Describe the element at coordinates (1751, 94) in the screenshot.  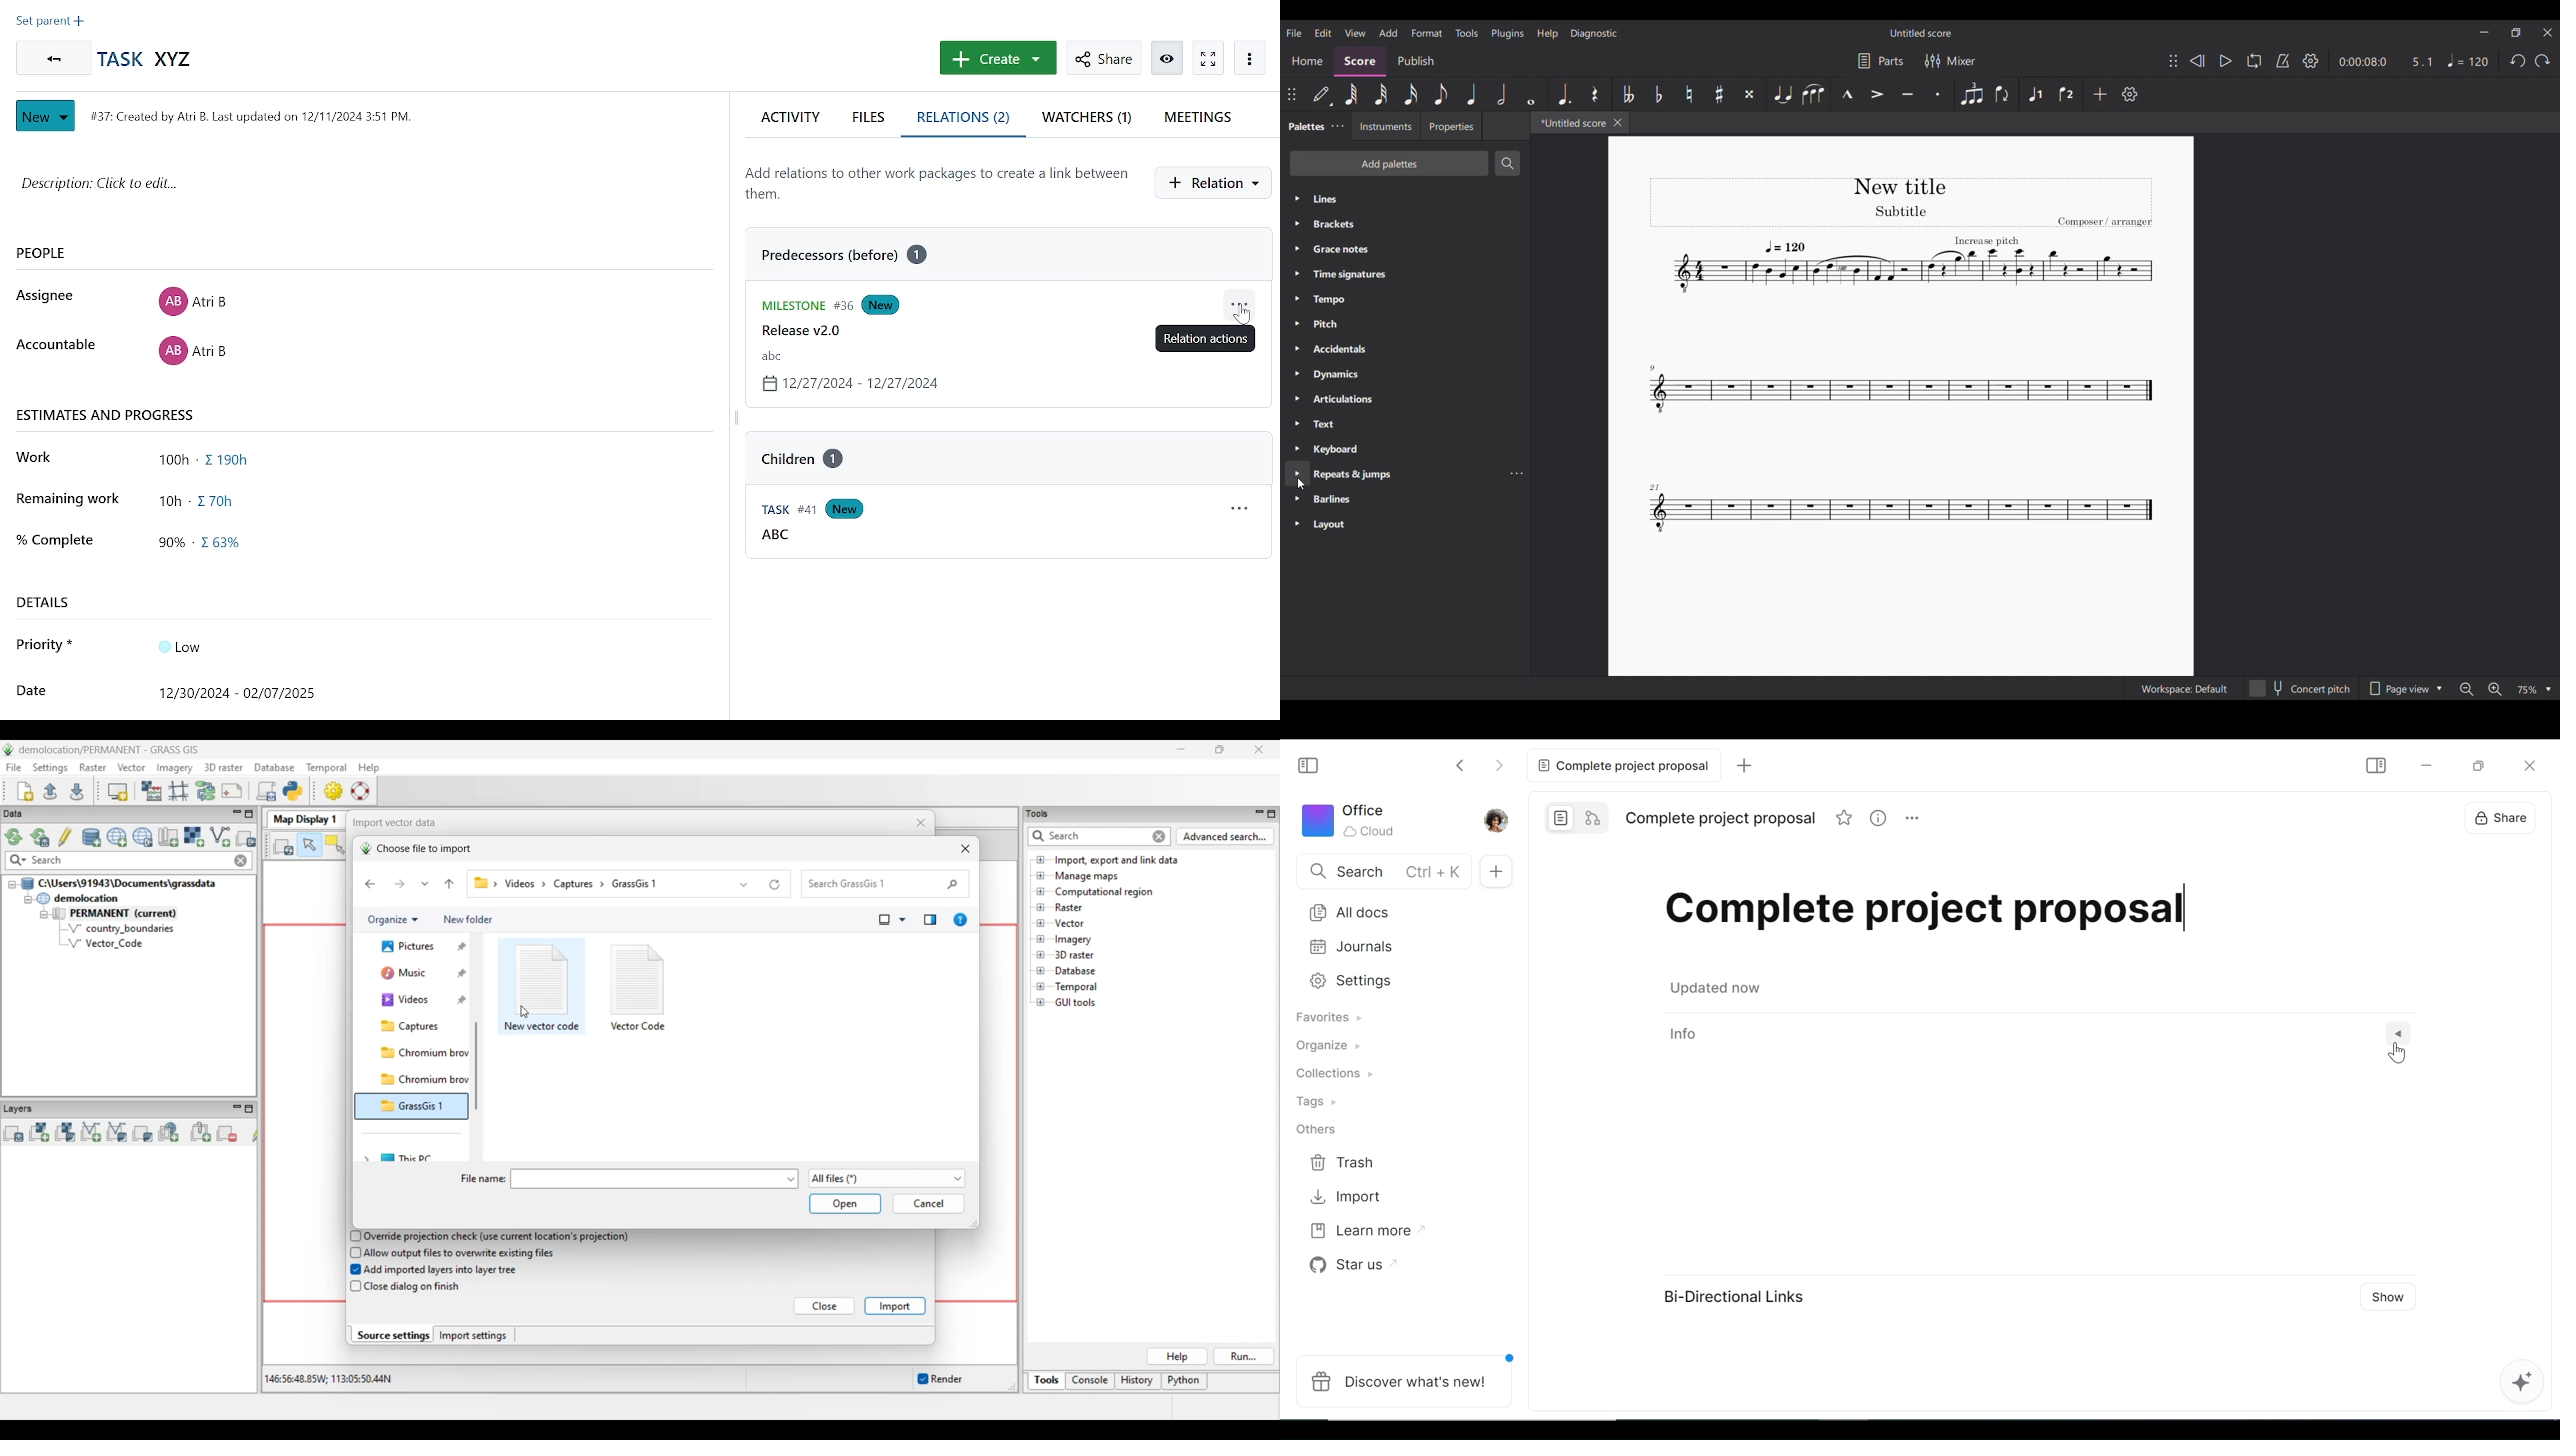
I see `Toggle double sharp` at that location.